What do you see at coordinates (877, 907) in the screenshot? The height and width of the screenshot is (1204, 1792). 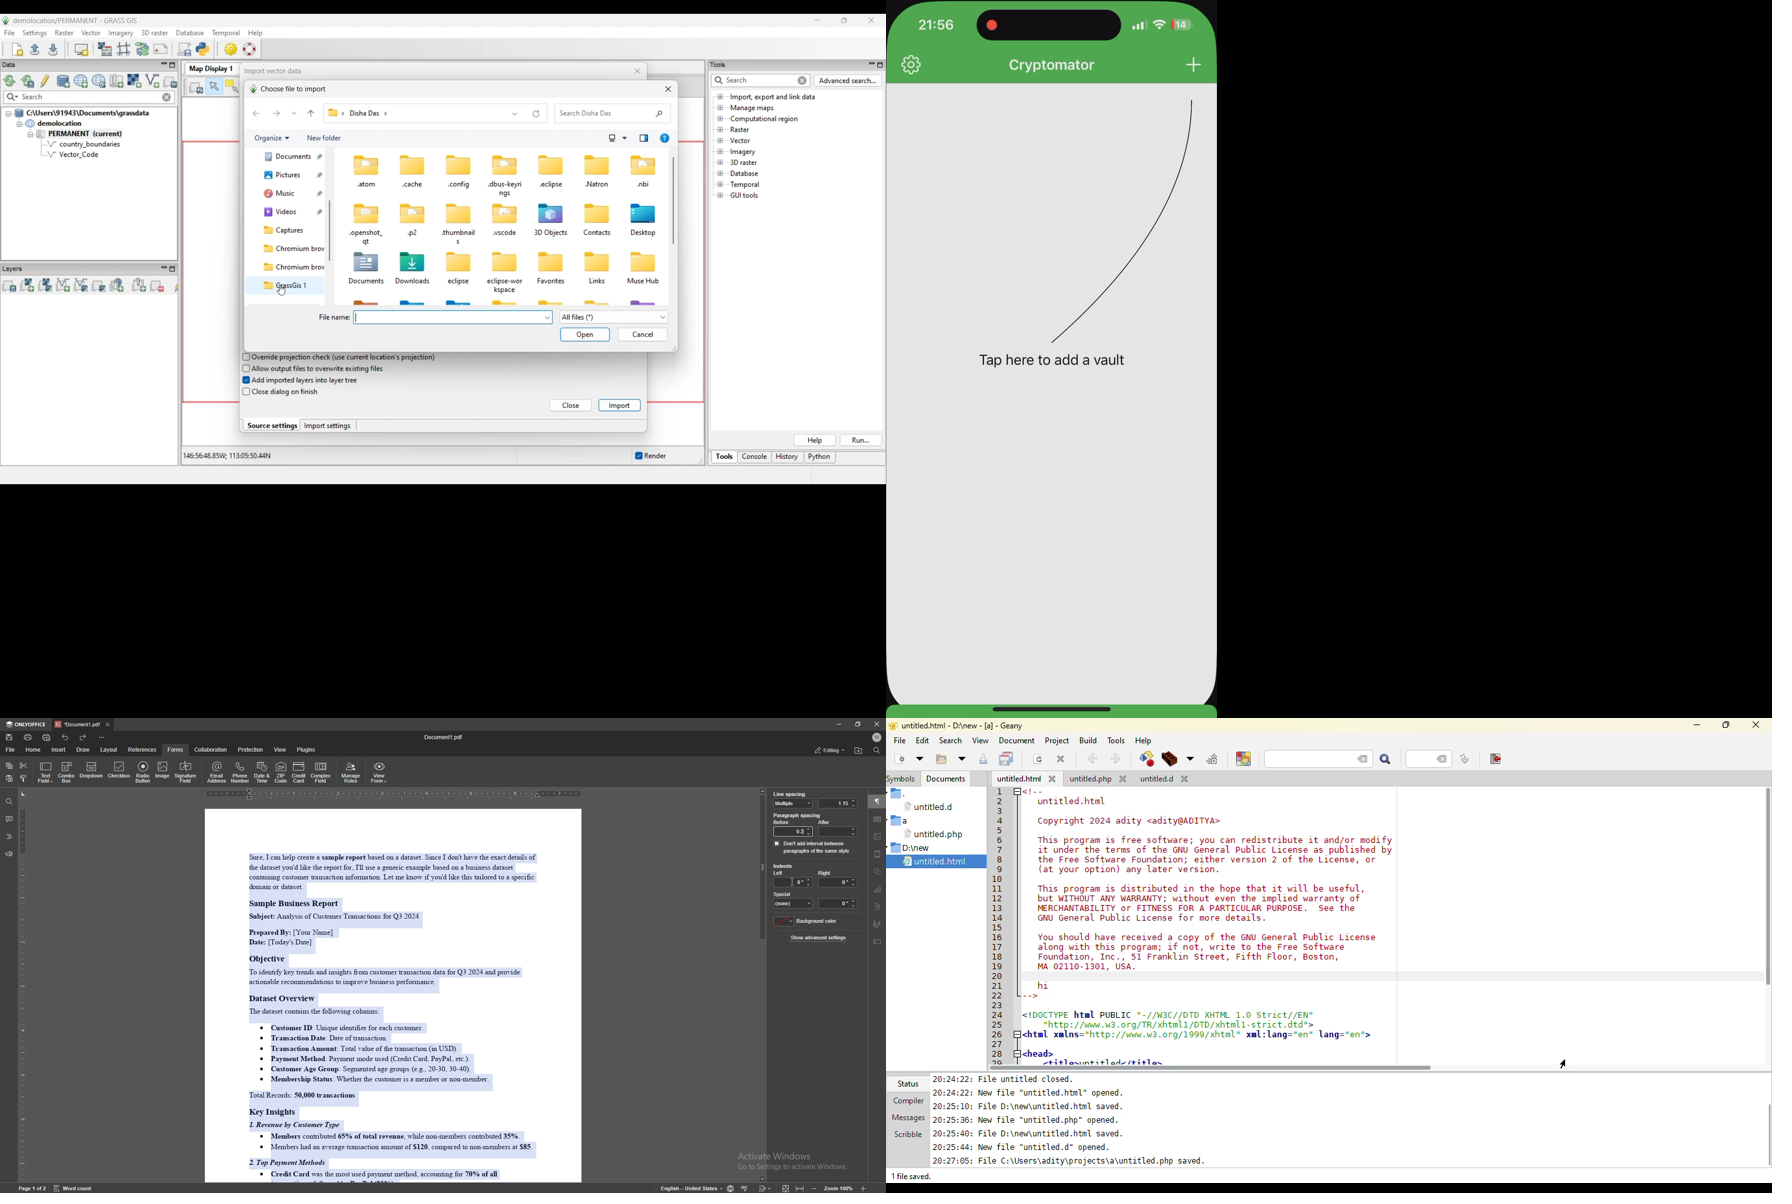 I see `text art` at bounding box center [877, 907].